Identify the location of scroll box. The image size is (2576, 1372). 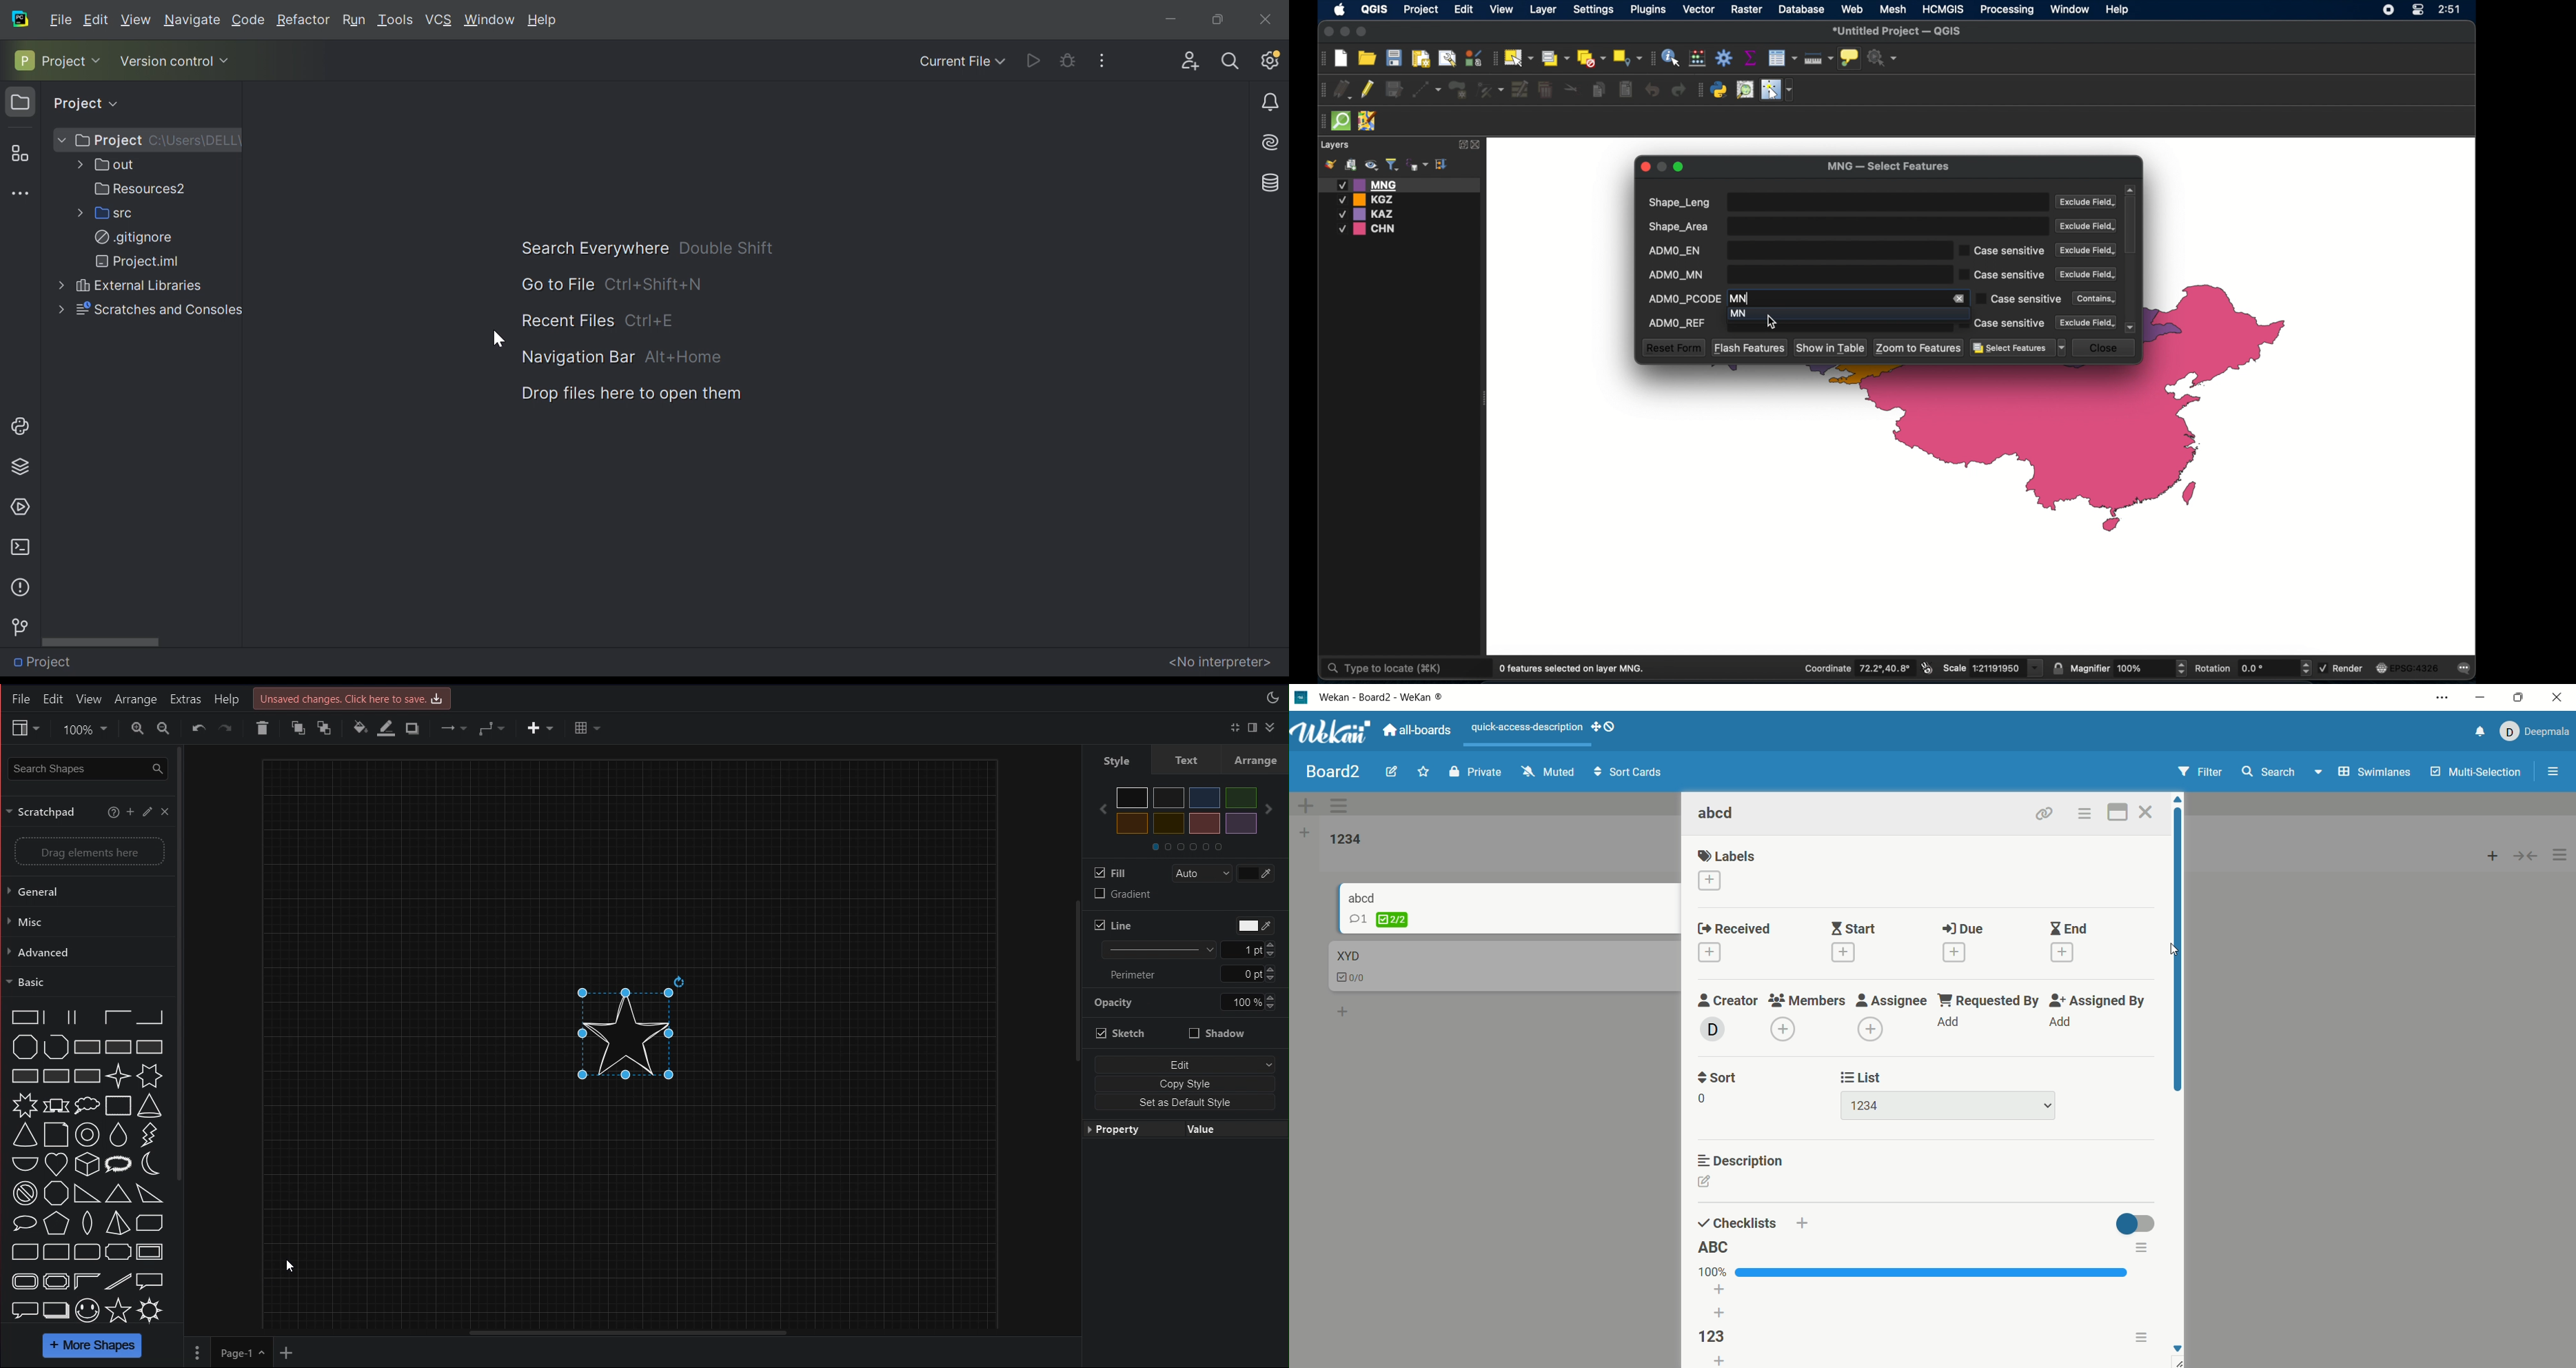
(2132, 226).